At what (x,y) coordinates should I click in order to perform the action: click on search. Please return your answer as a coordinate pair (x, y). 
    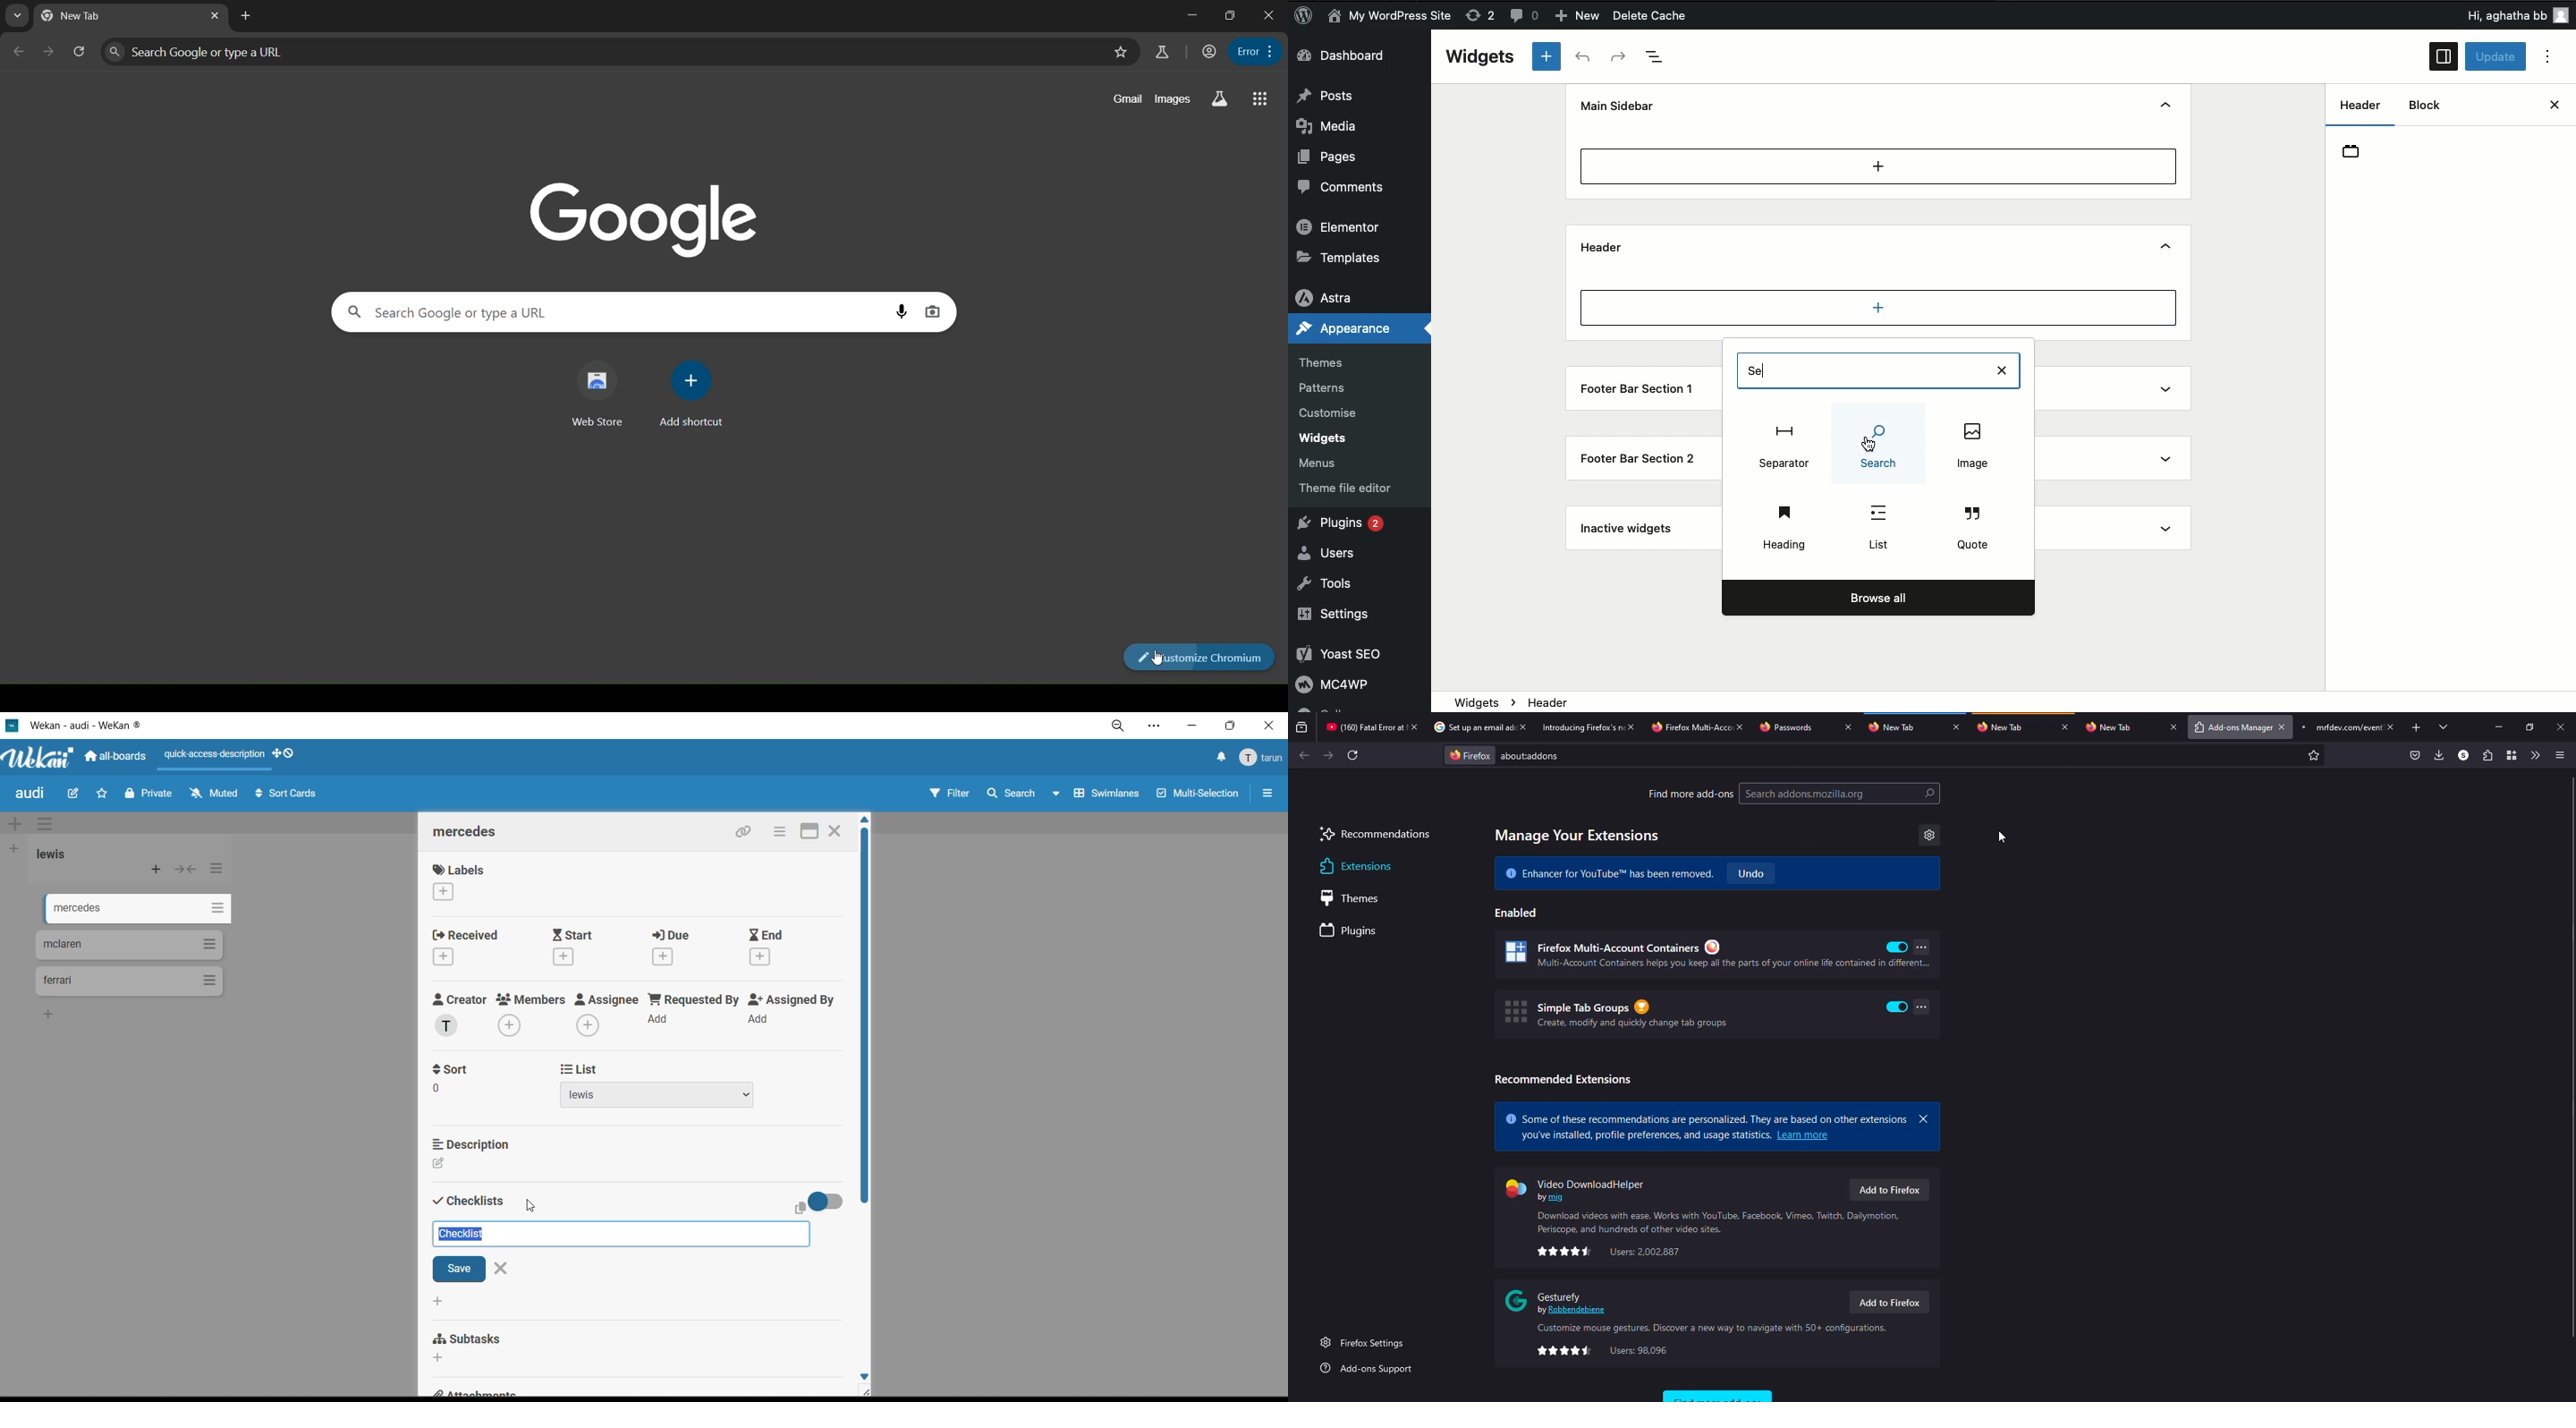
    Looking at the image, I should click on (1840, 793).